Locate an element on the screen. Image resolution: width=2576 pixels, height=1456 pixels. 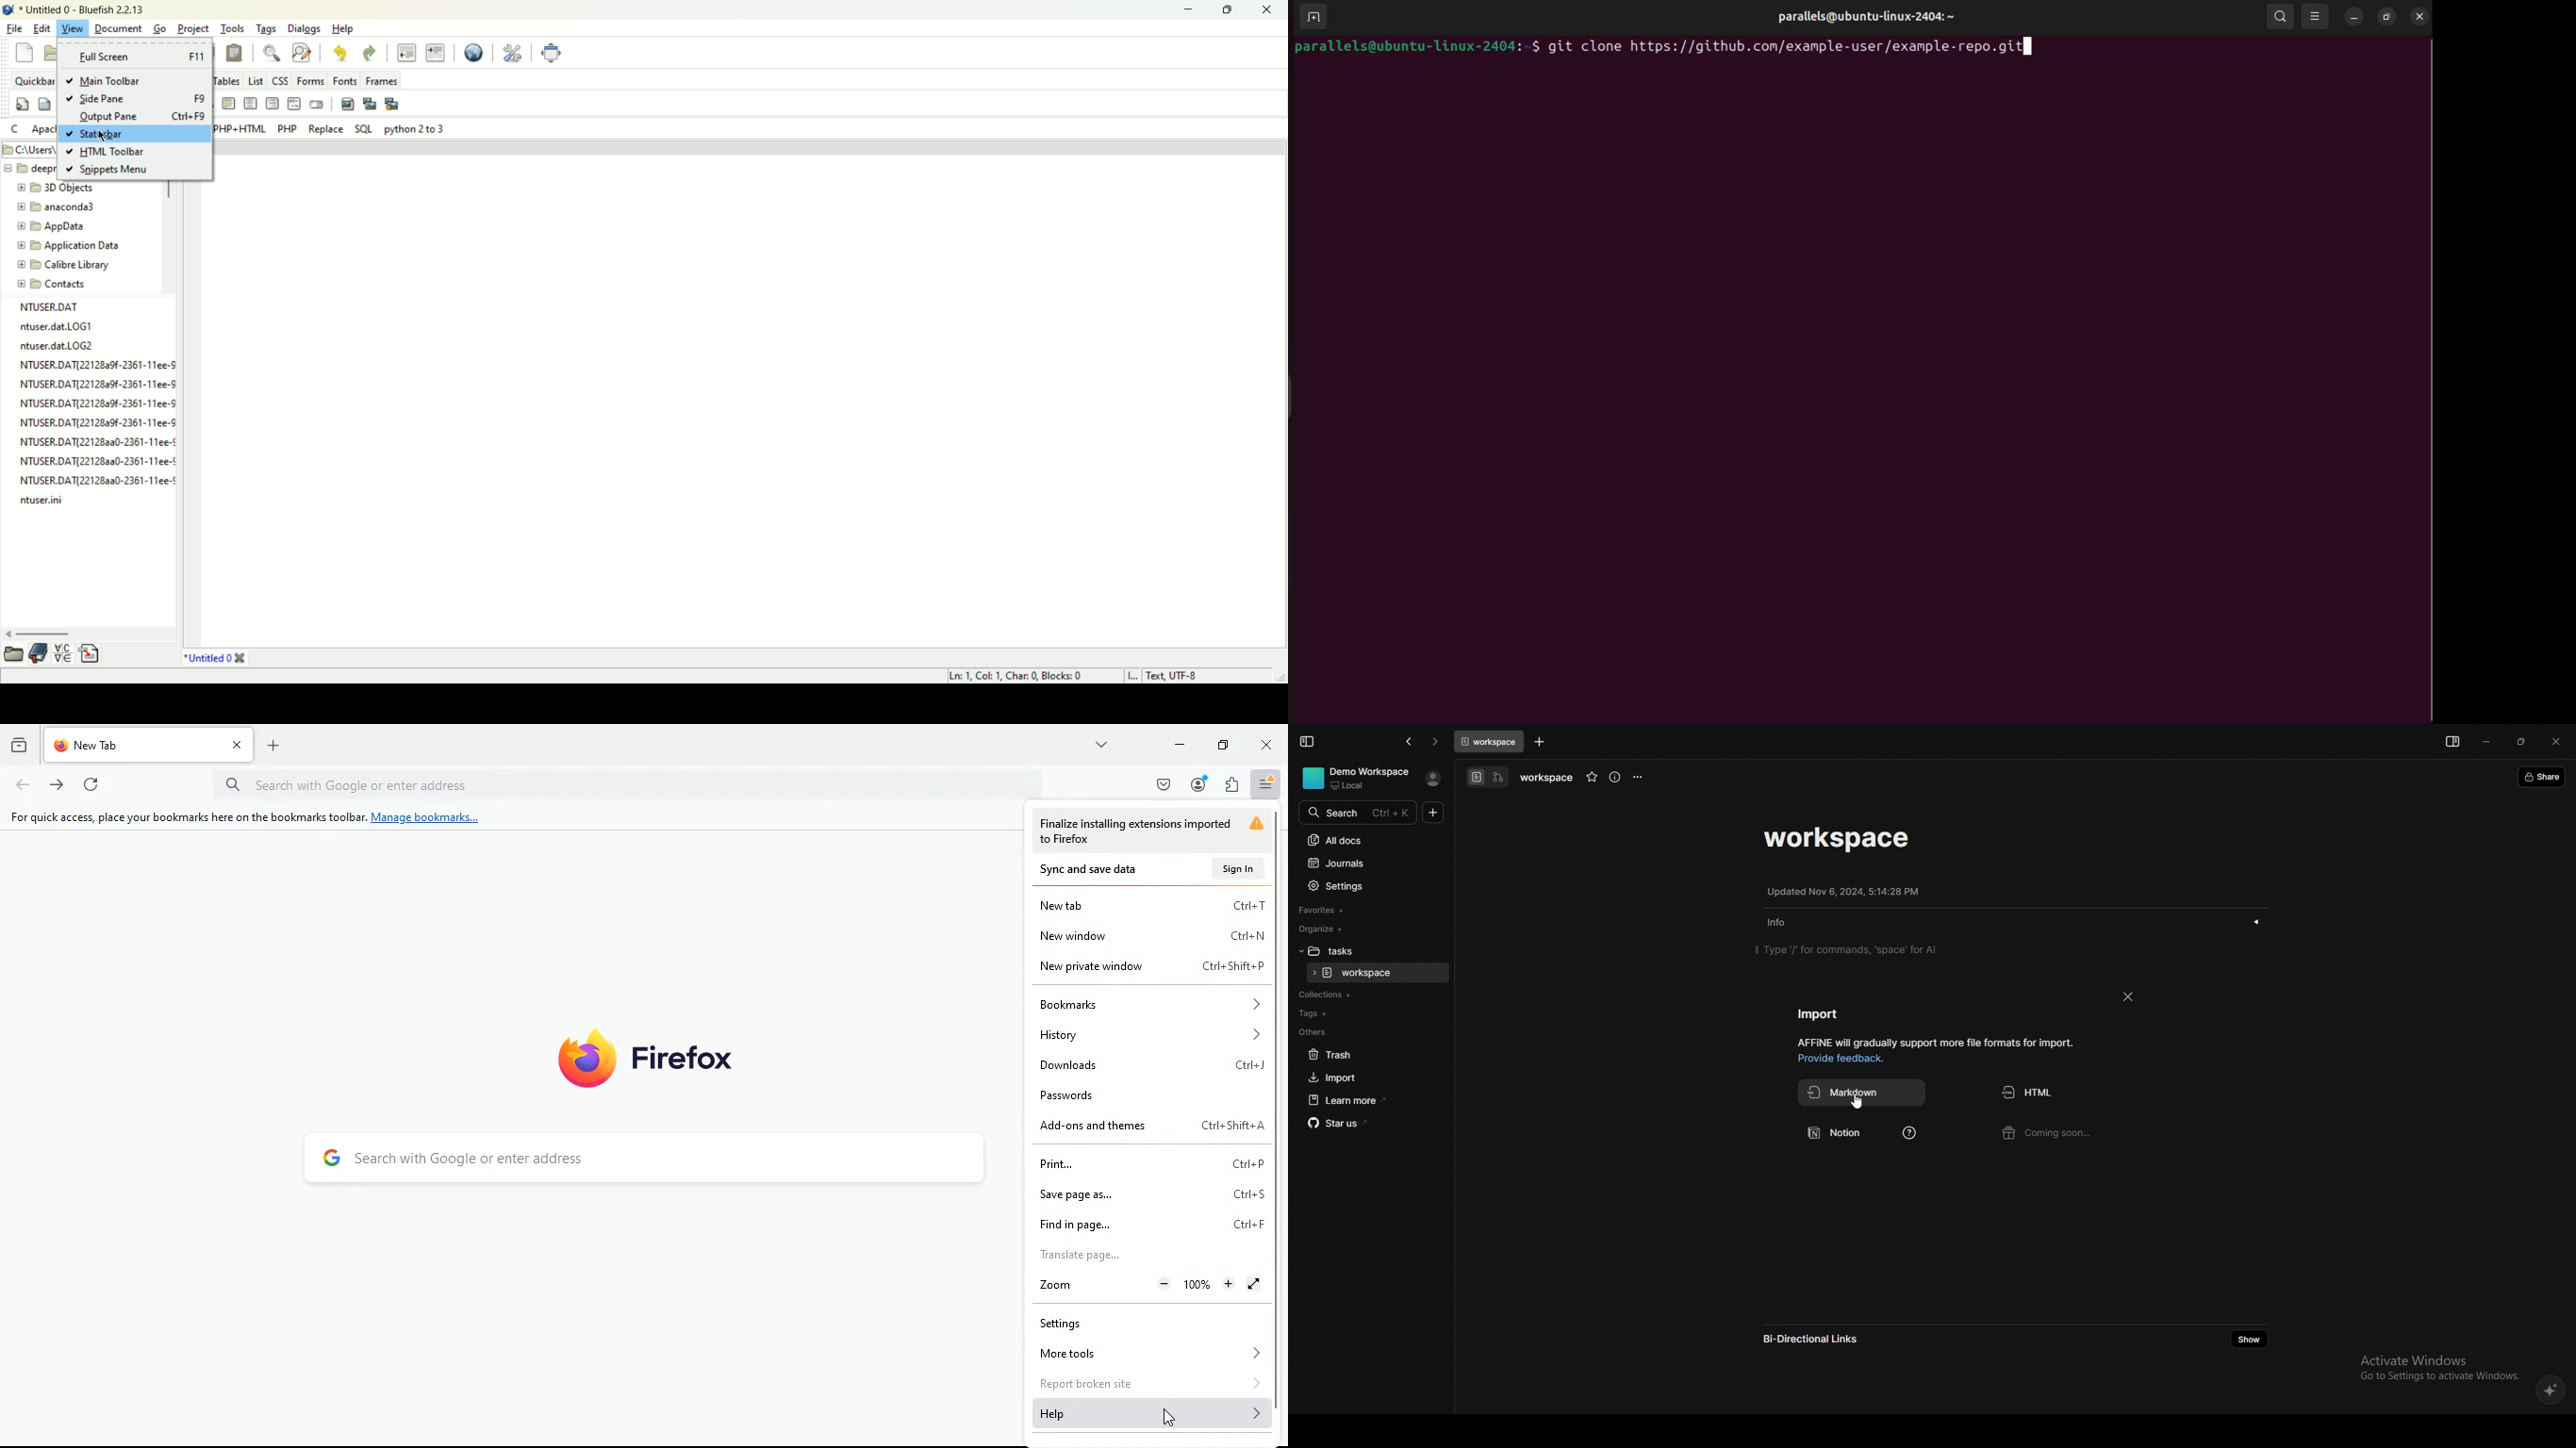
task is located at coordinates (1378, 973).